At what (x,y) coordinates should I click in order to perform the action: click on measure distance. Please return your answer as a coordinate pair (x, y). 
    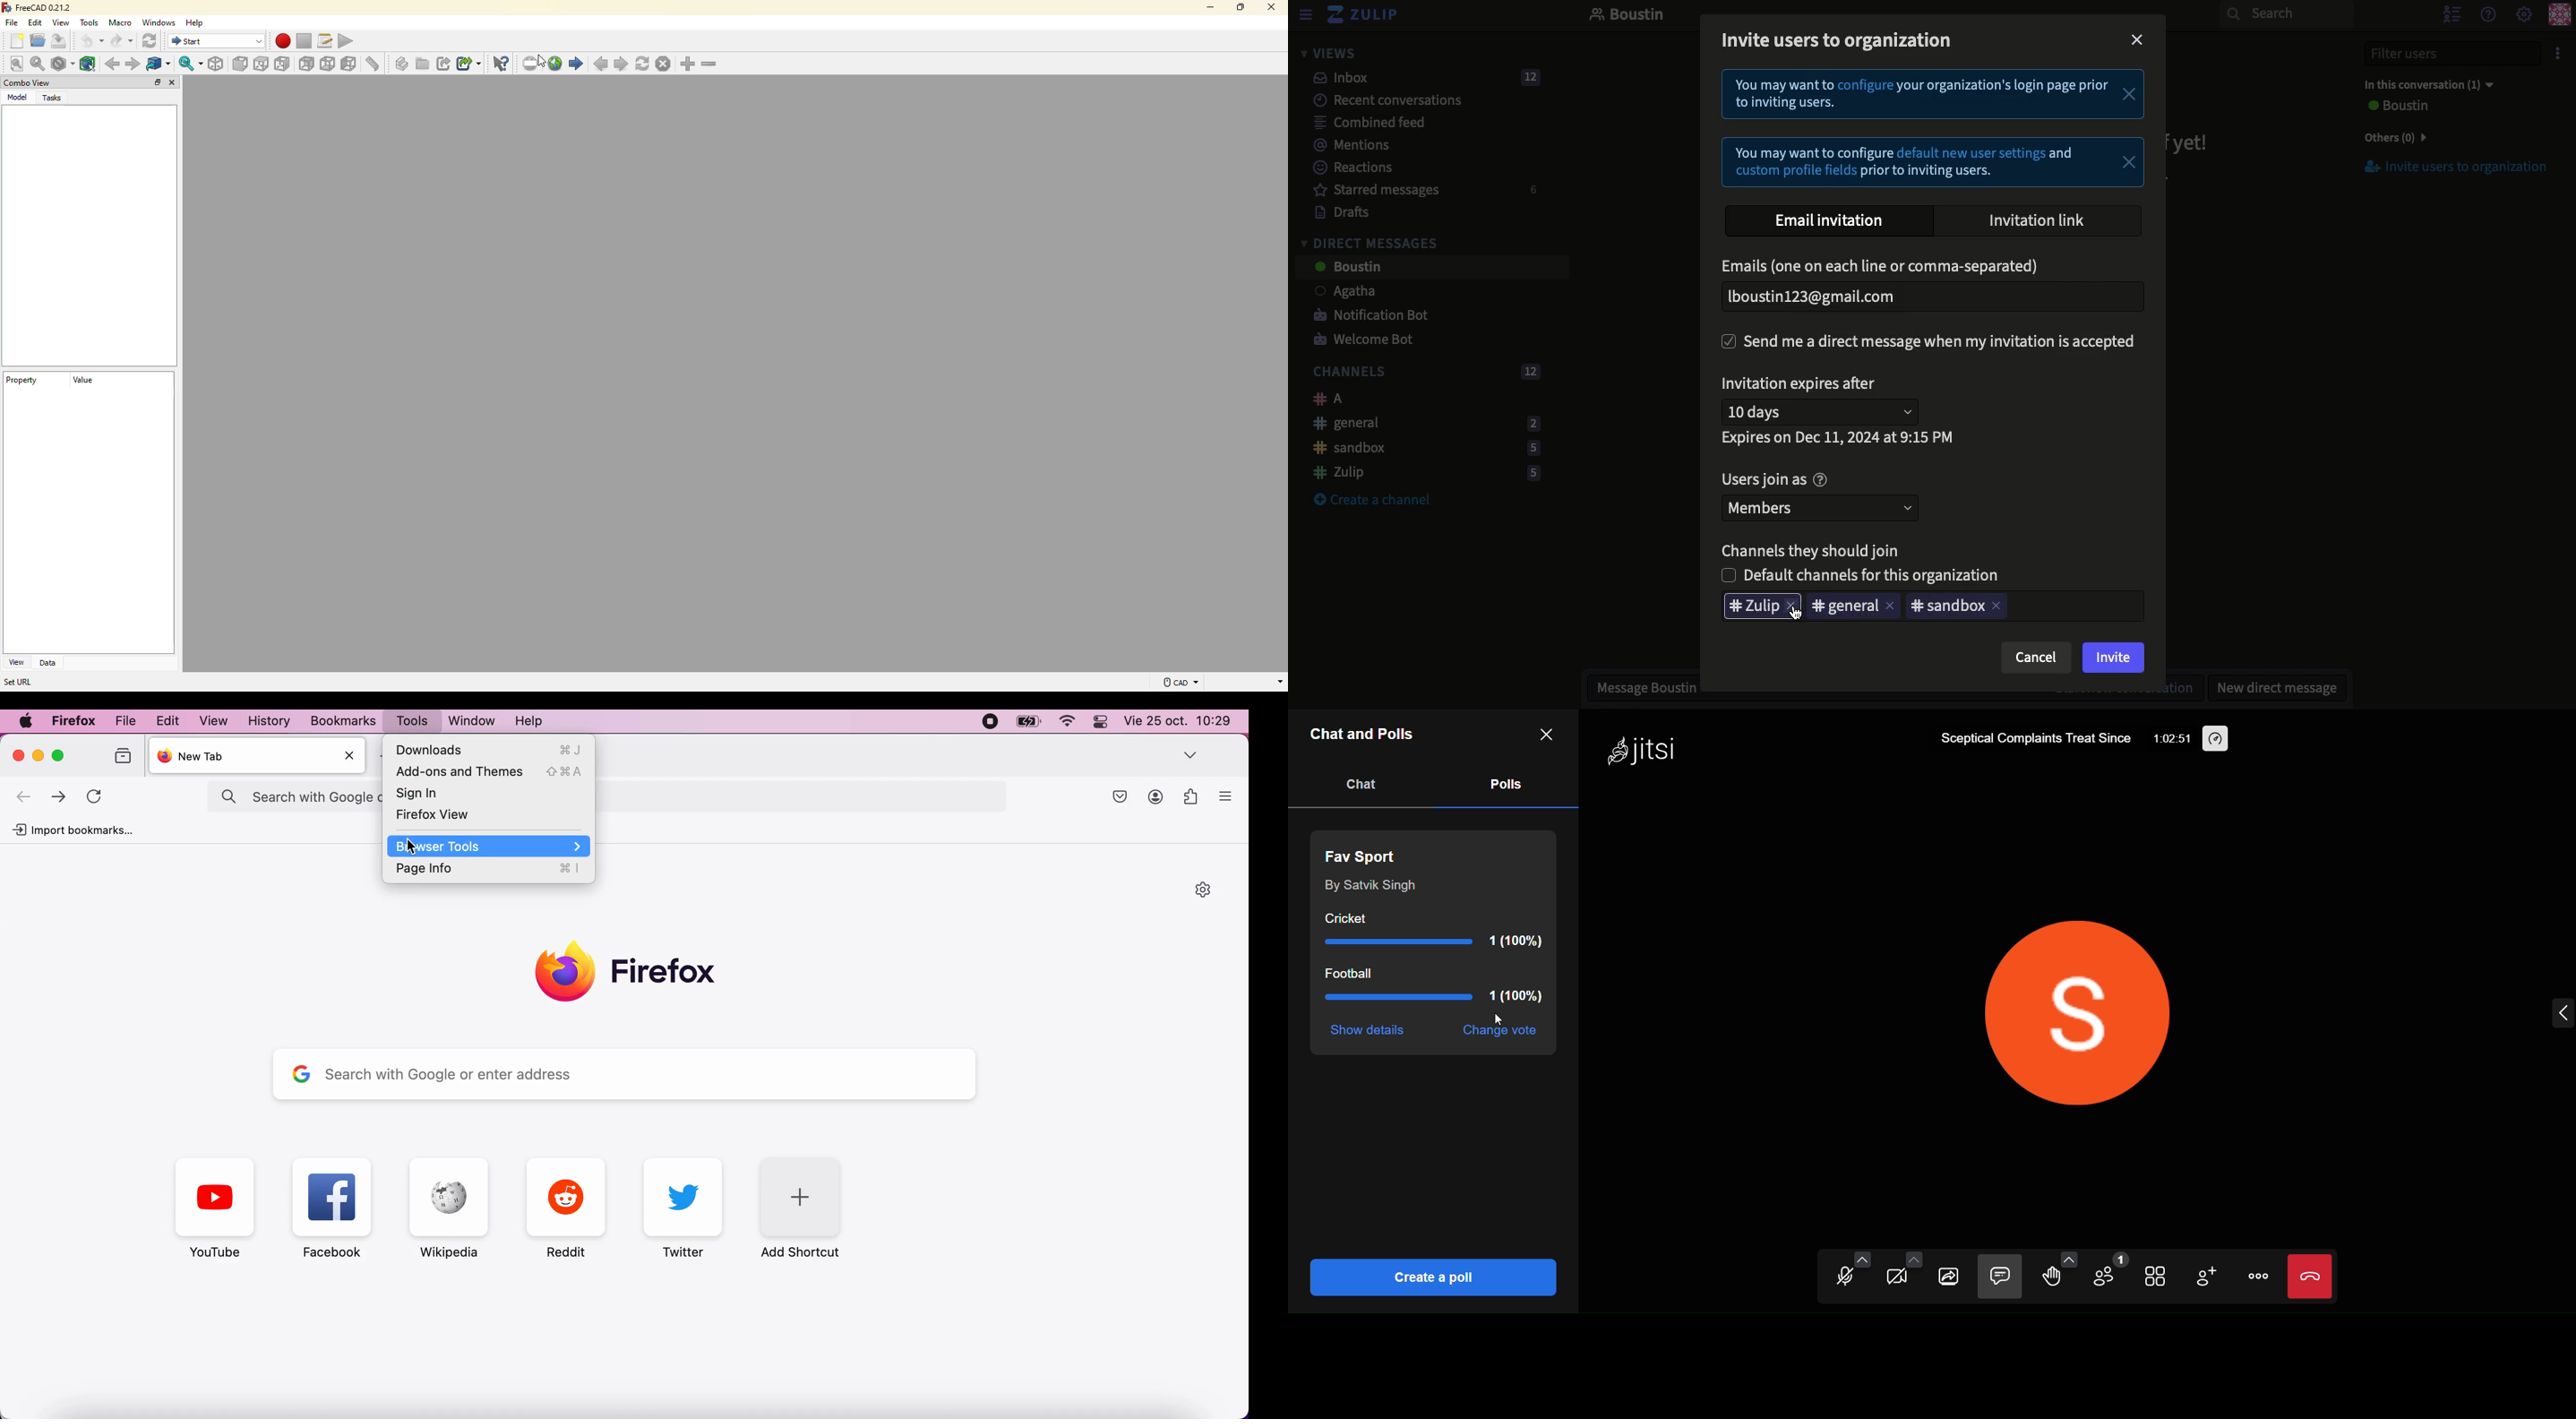
    Looking at the image, I should click on (376, 65).